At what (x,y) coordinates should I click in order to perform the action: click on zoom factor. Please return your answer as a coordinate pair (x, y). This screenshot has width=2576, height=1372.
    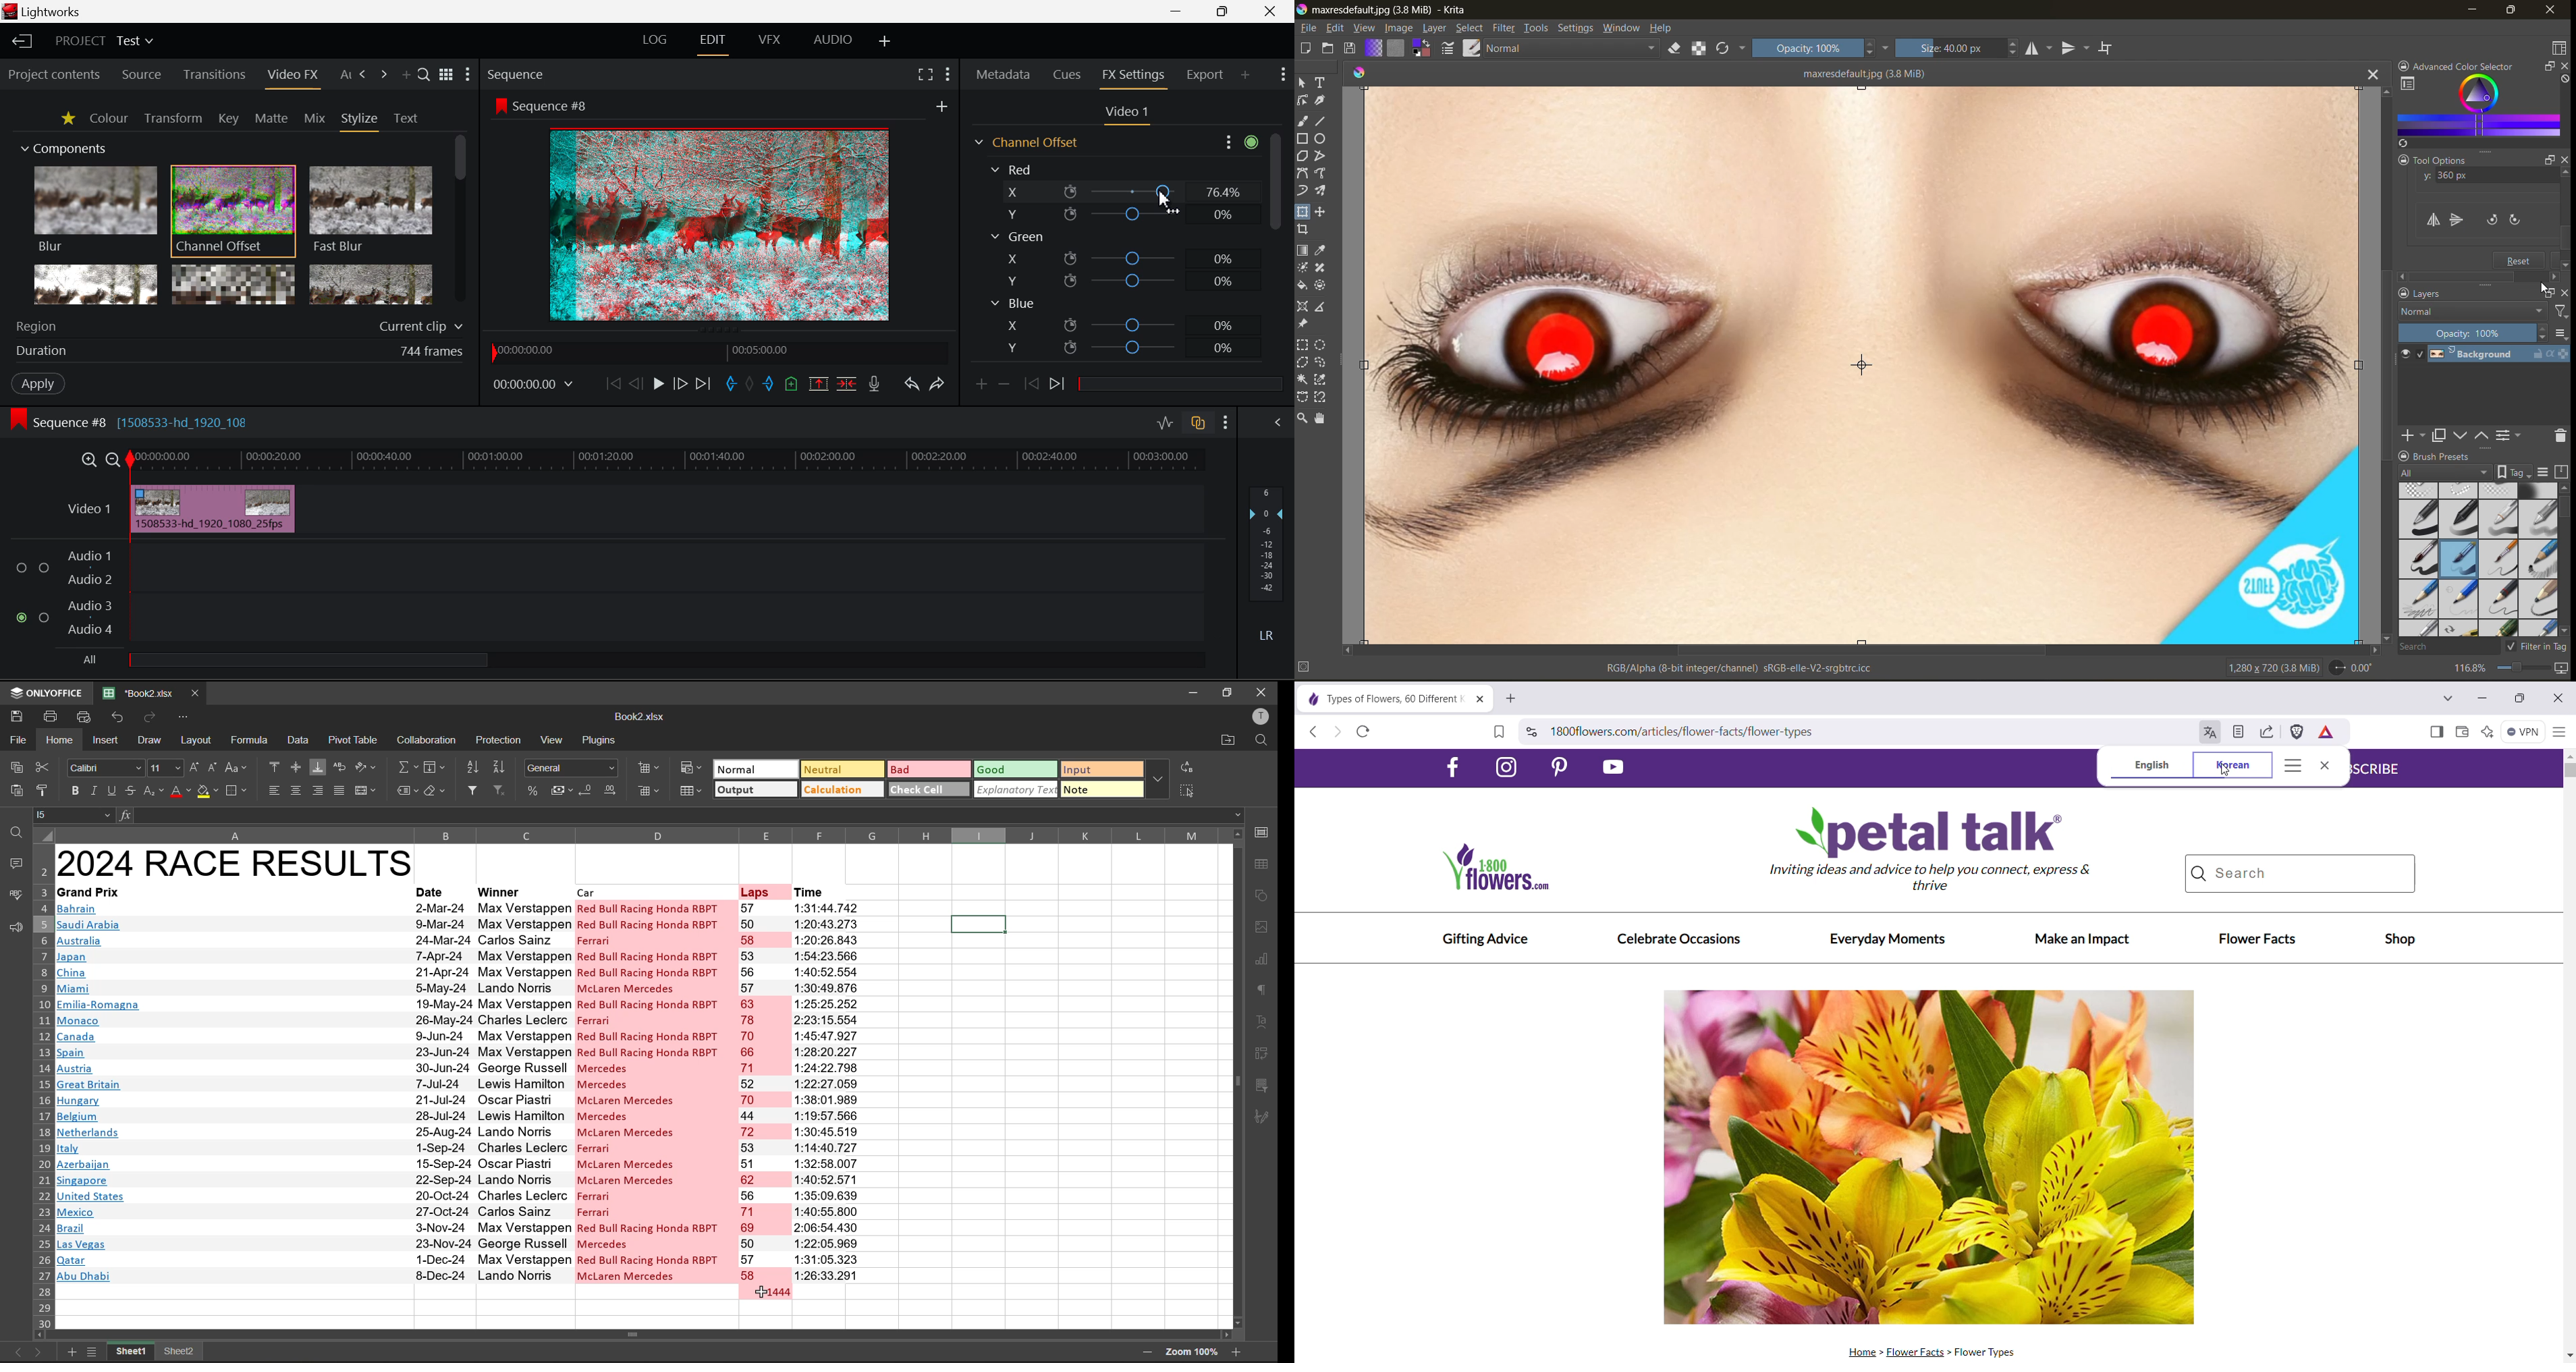
    Looking at the image, I should click on (2473, 670).